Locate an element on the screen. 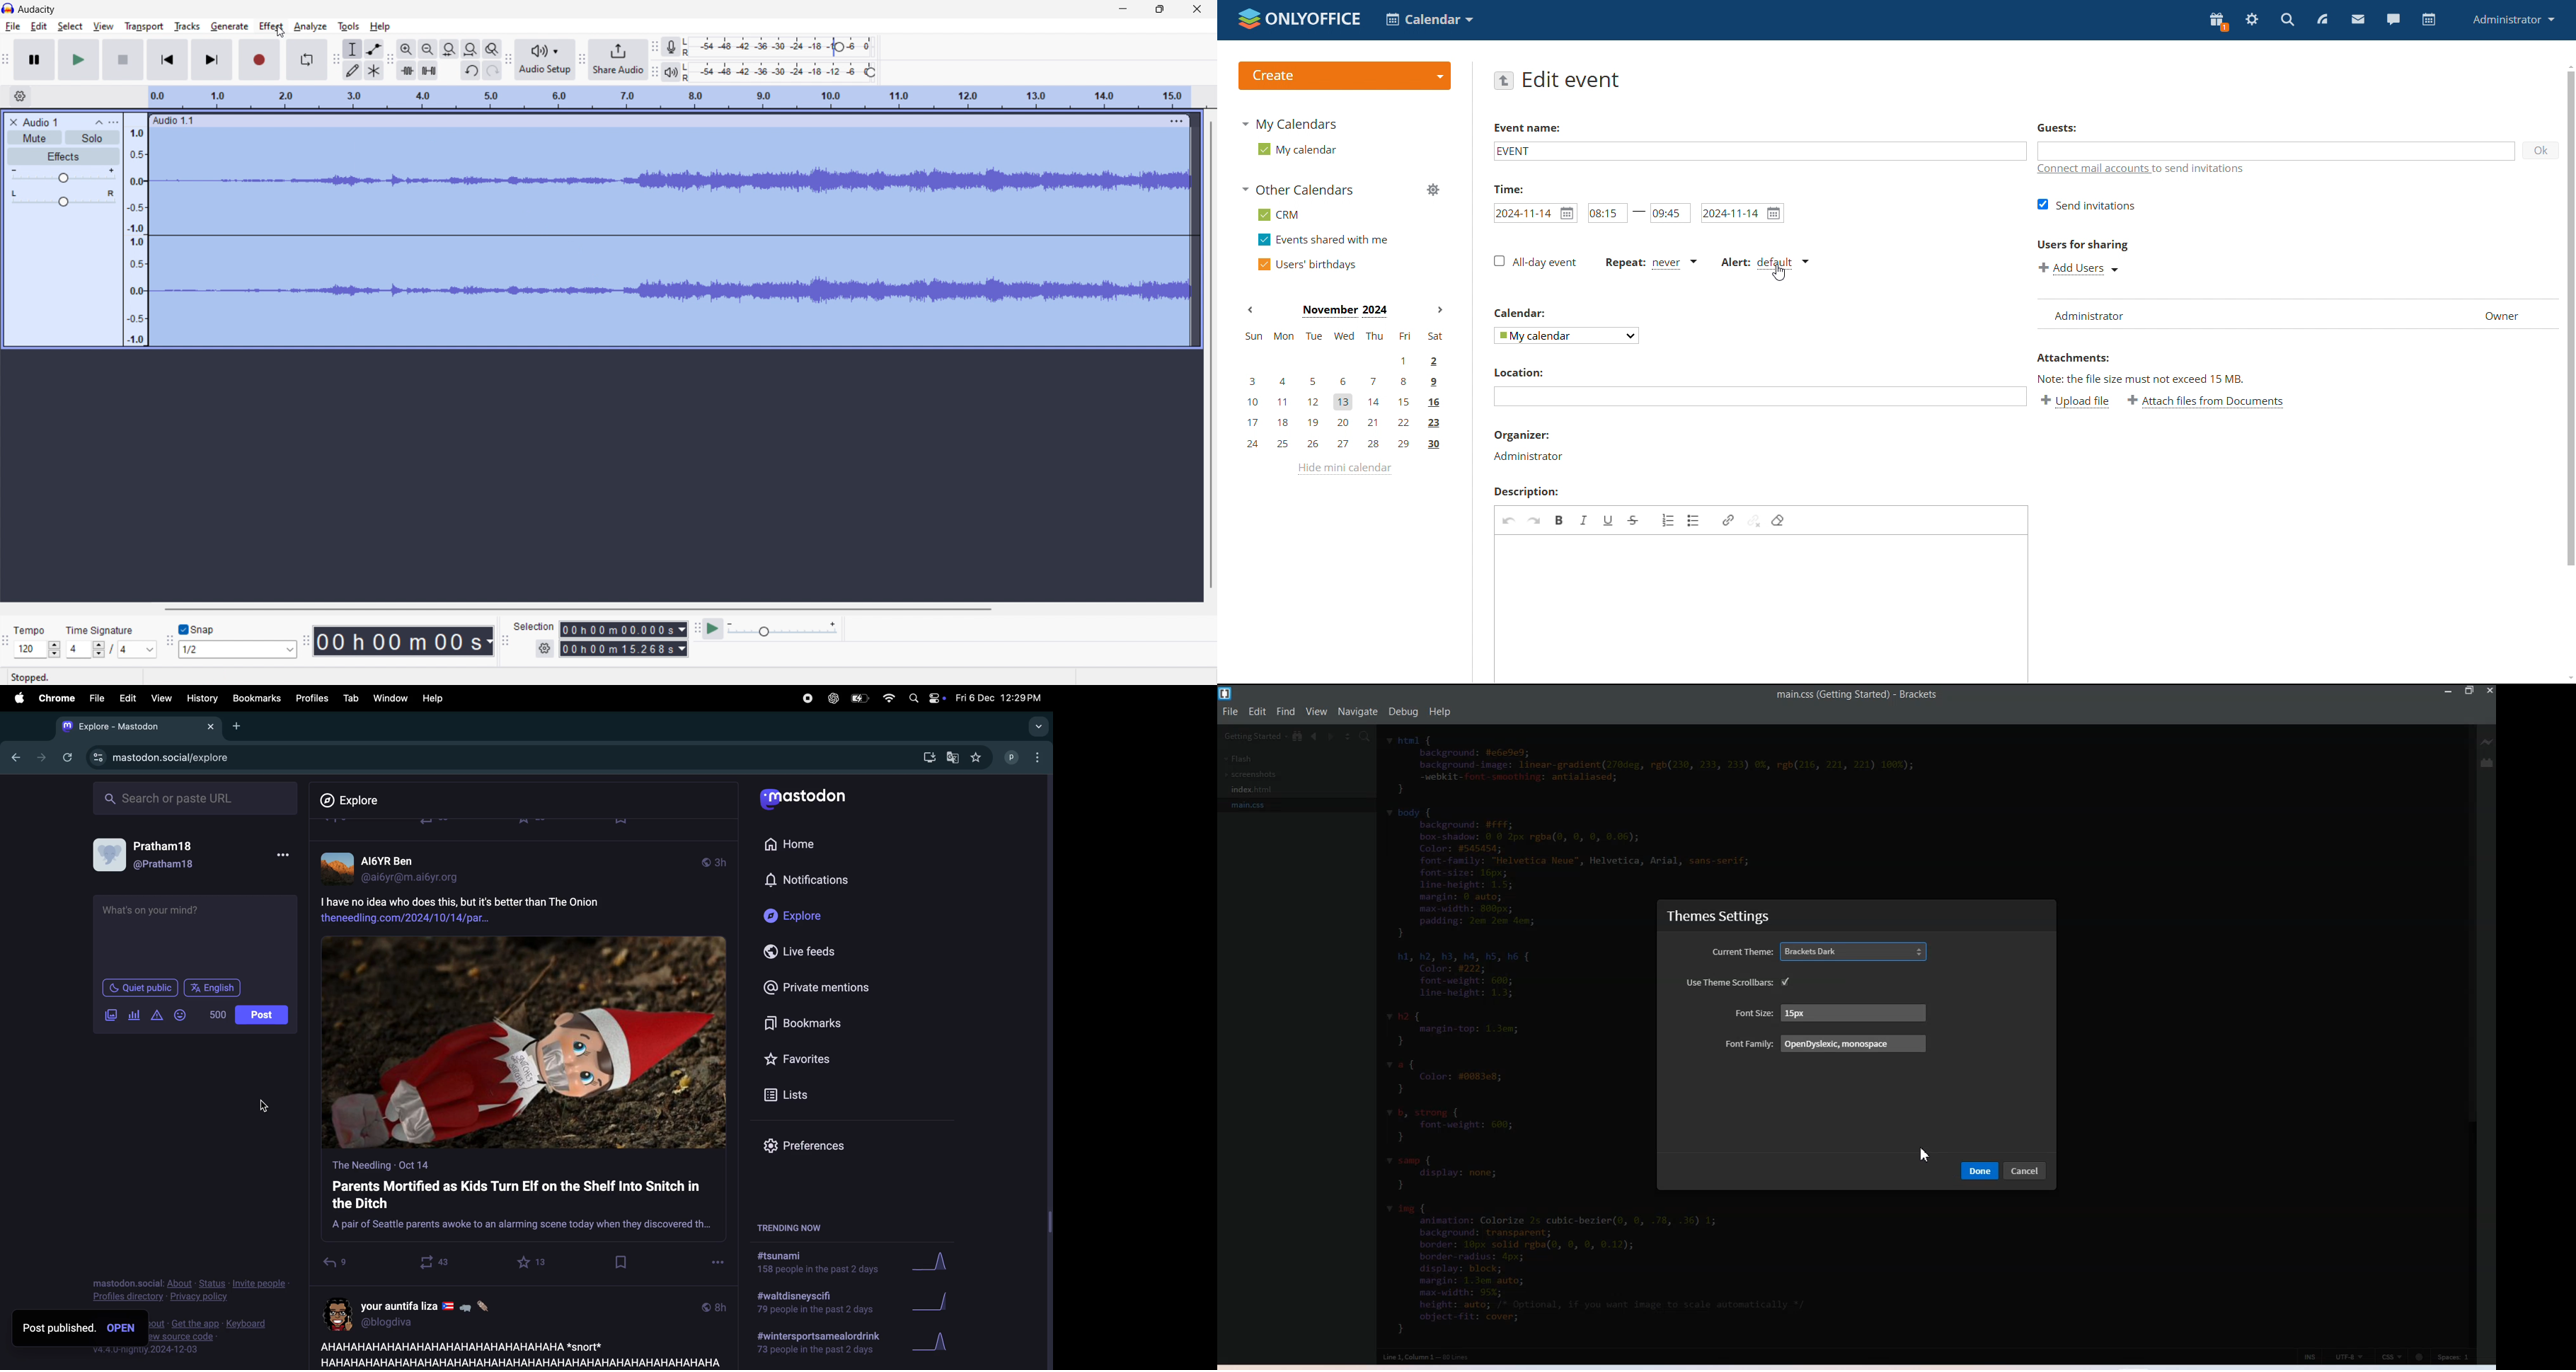 This screenshot has width=2576, height=1372. analyze is located at coordinates (311, 27).